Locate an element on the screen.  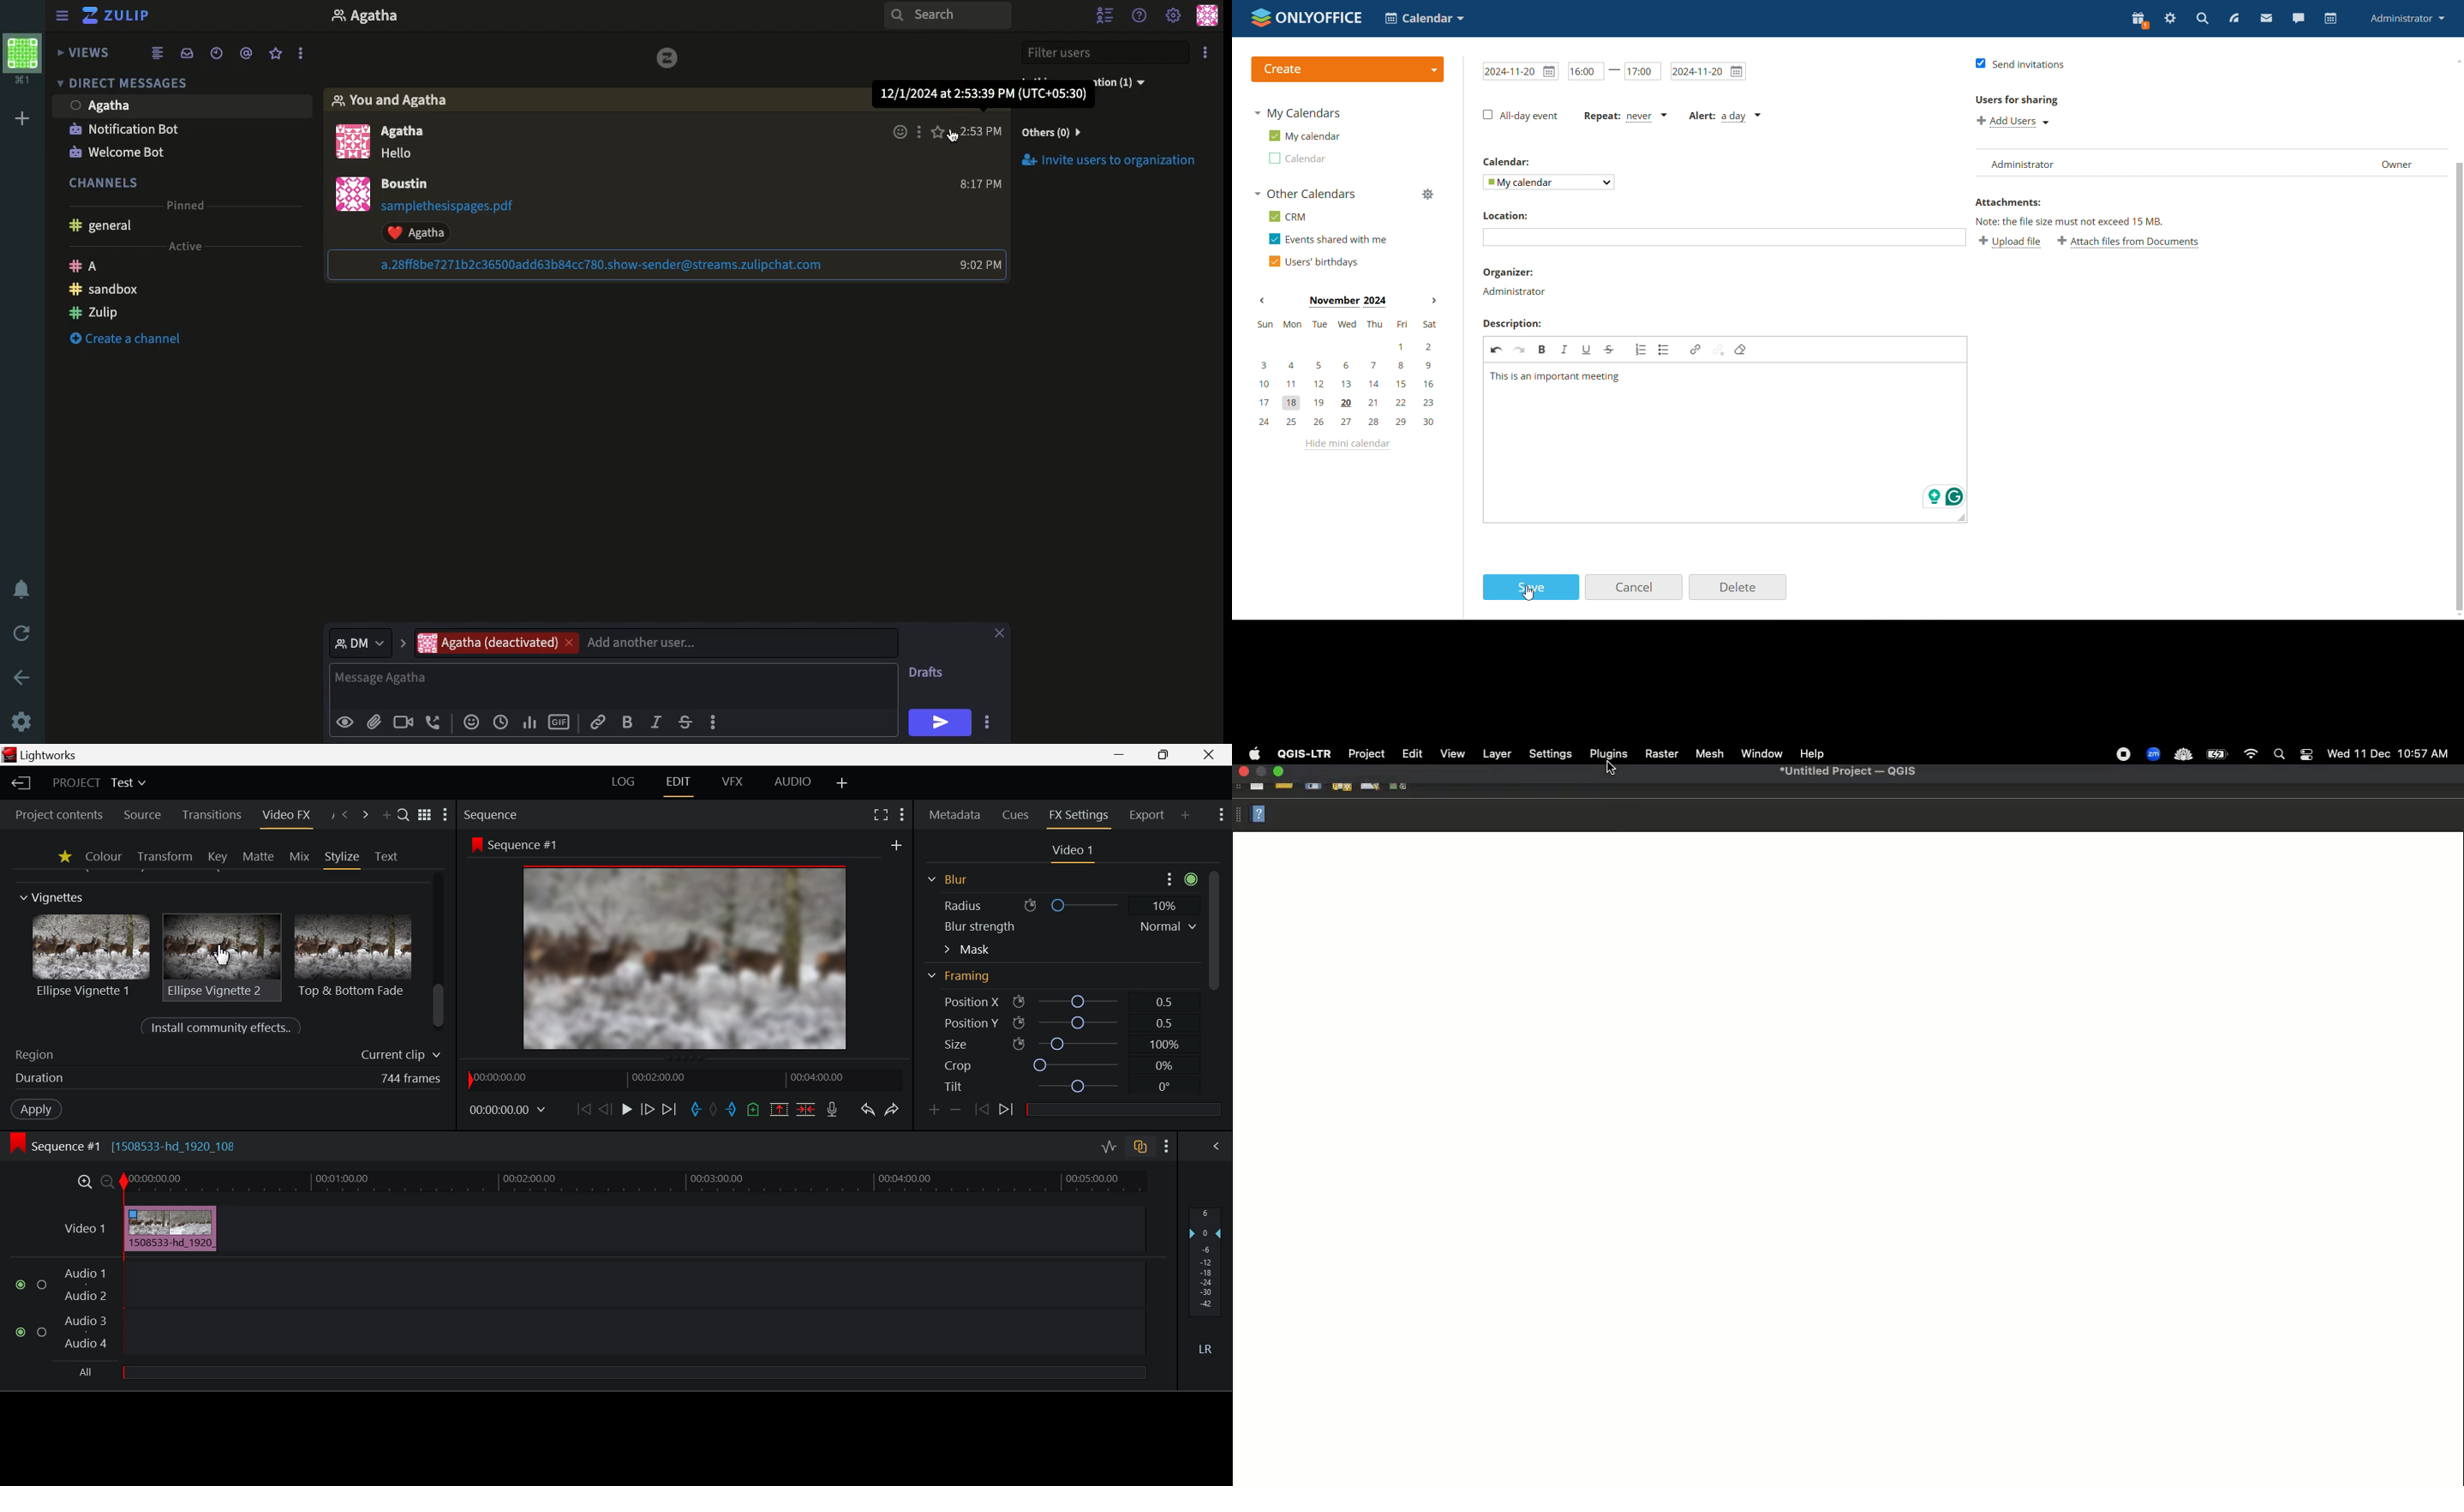
Time is located at coordinates (982, 182).